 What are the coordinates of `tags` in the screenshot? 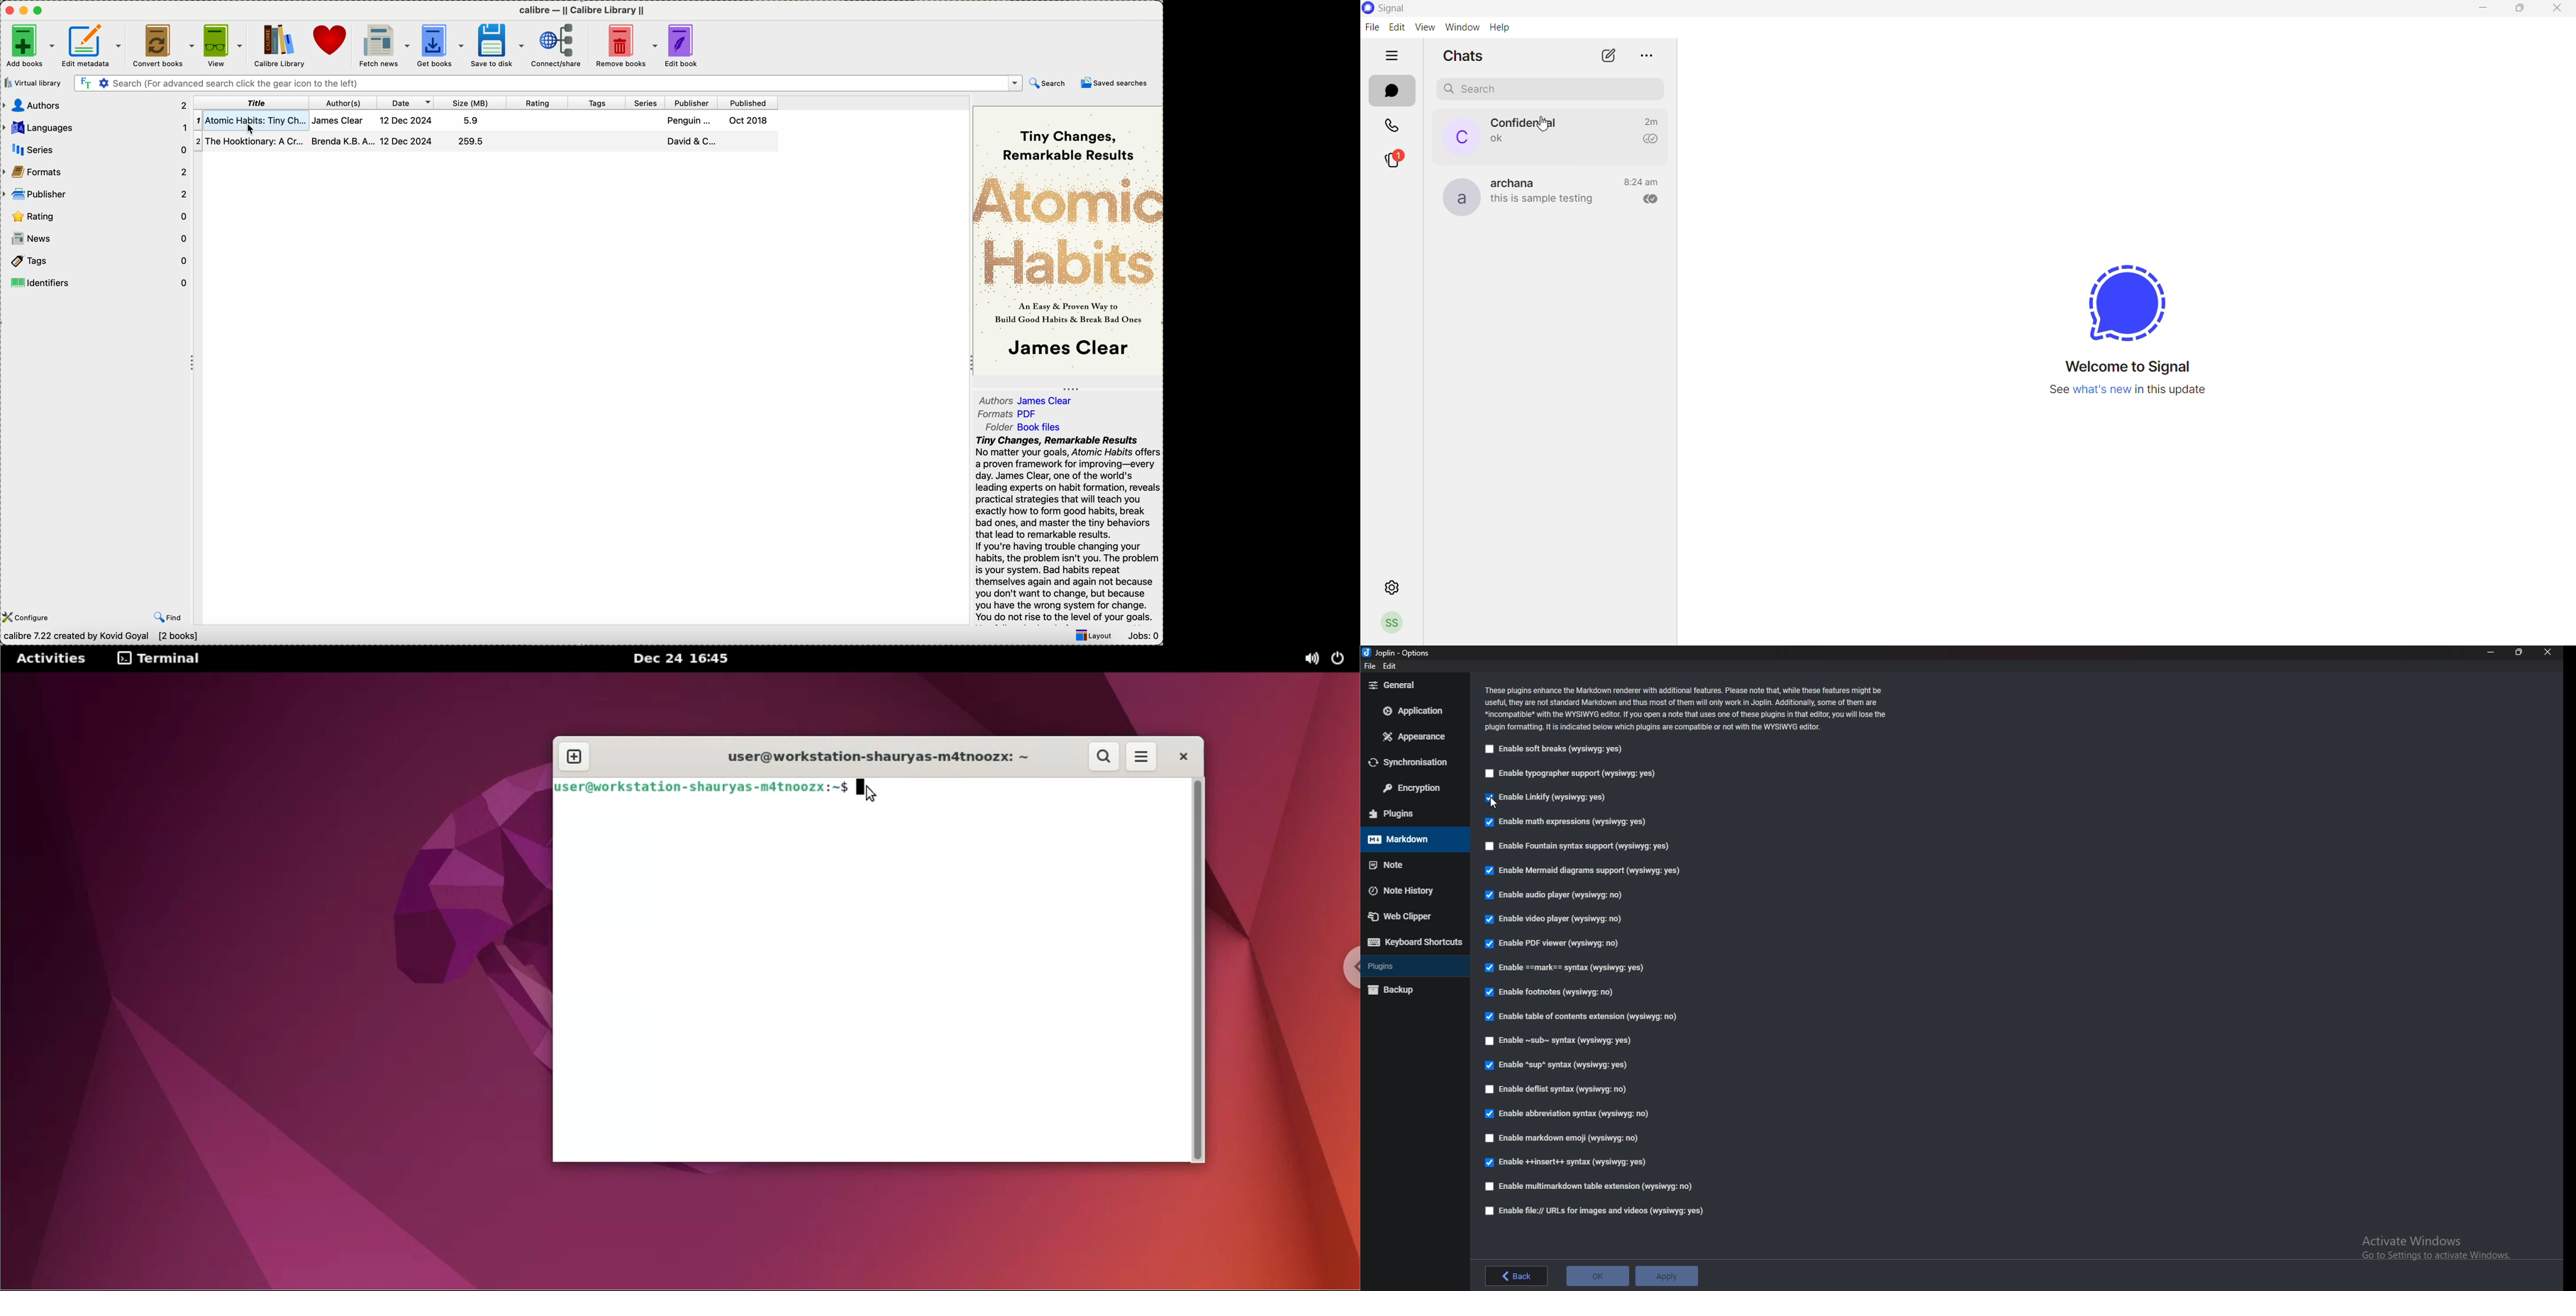 It's located at (96, 260).